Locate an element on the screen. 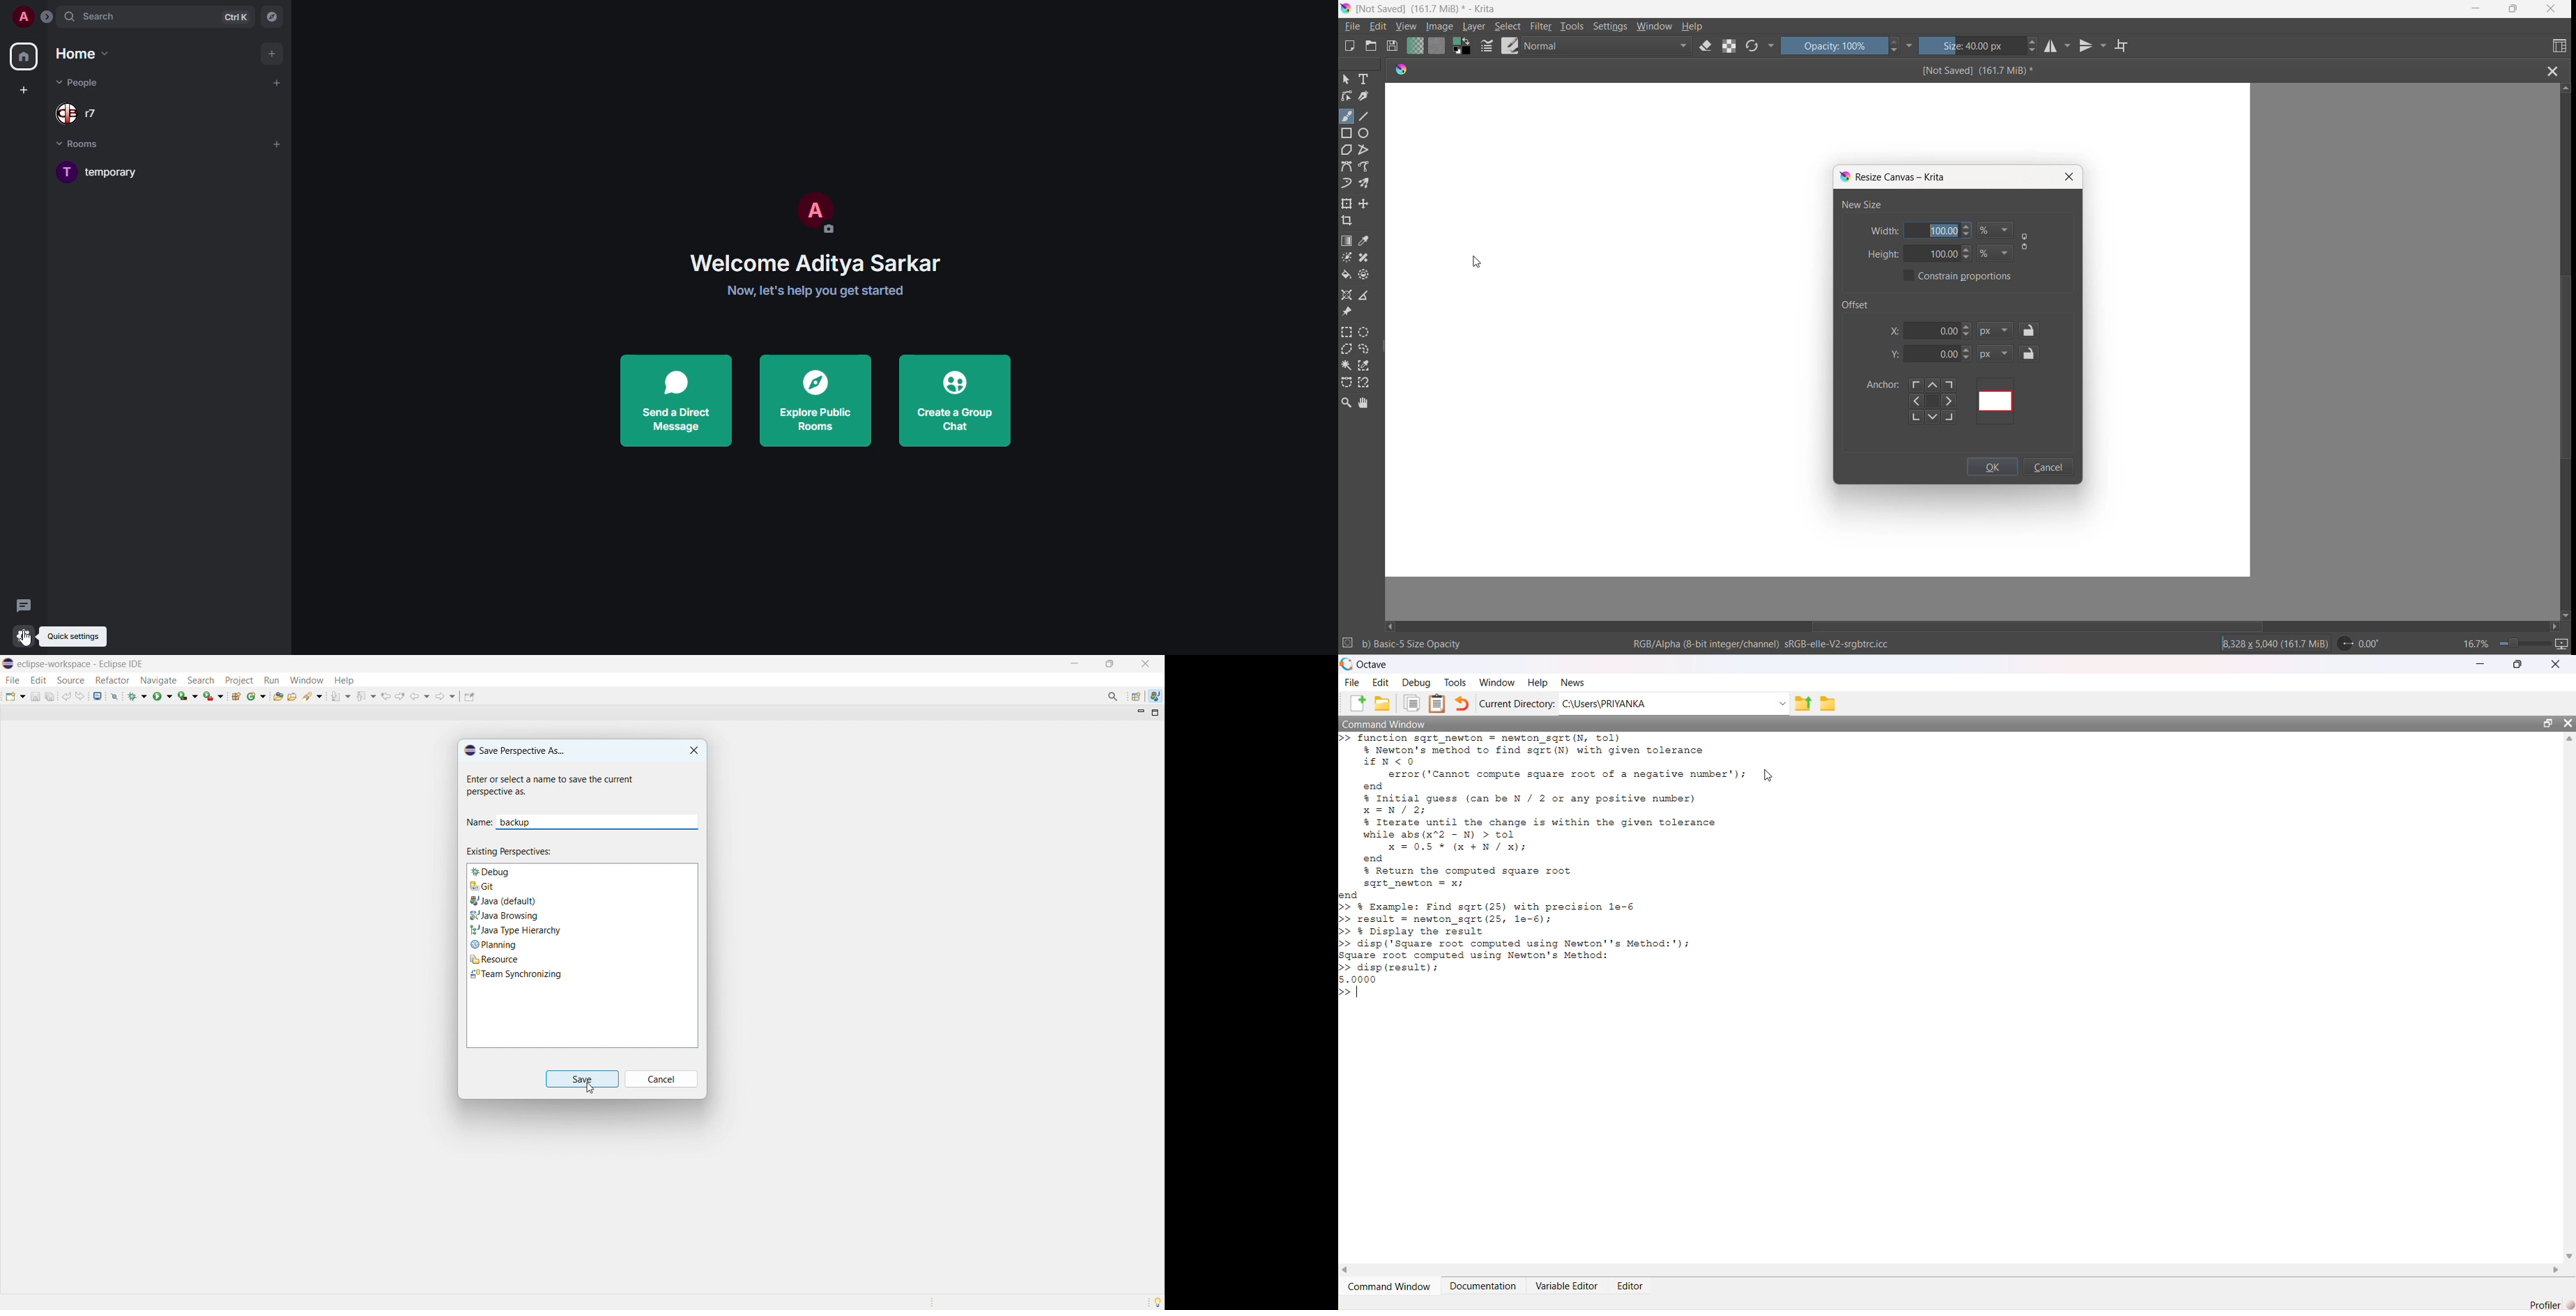 The image size is (2576, 1316). vertical mirror tool is located at coordinates (2087, 48).